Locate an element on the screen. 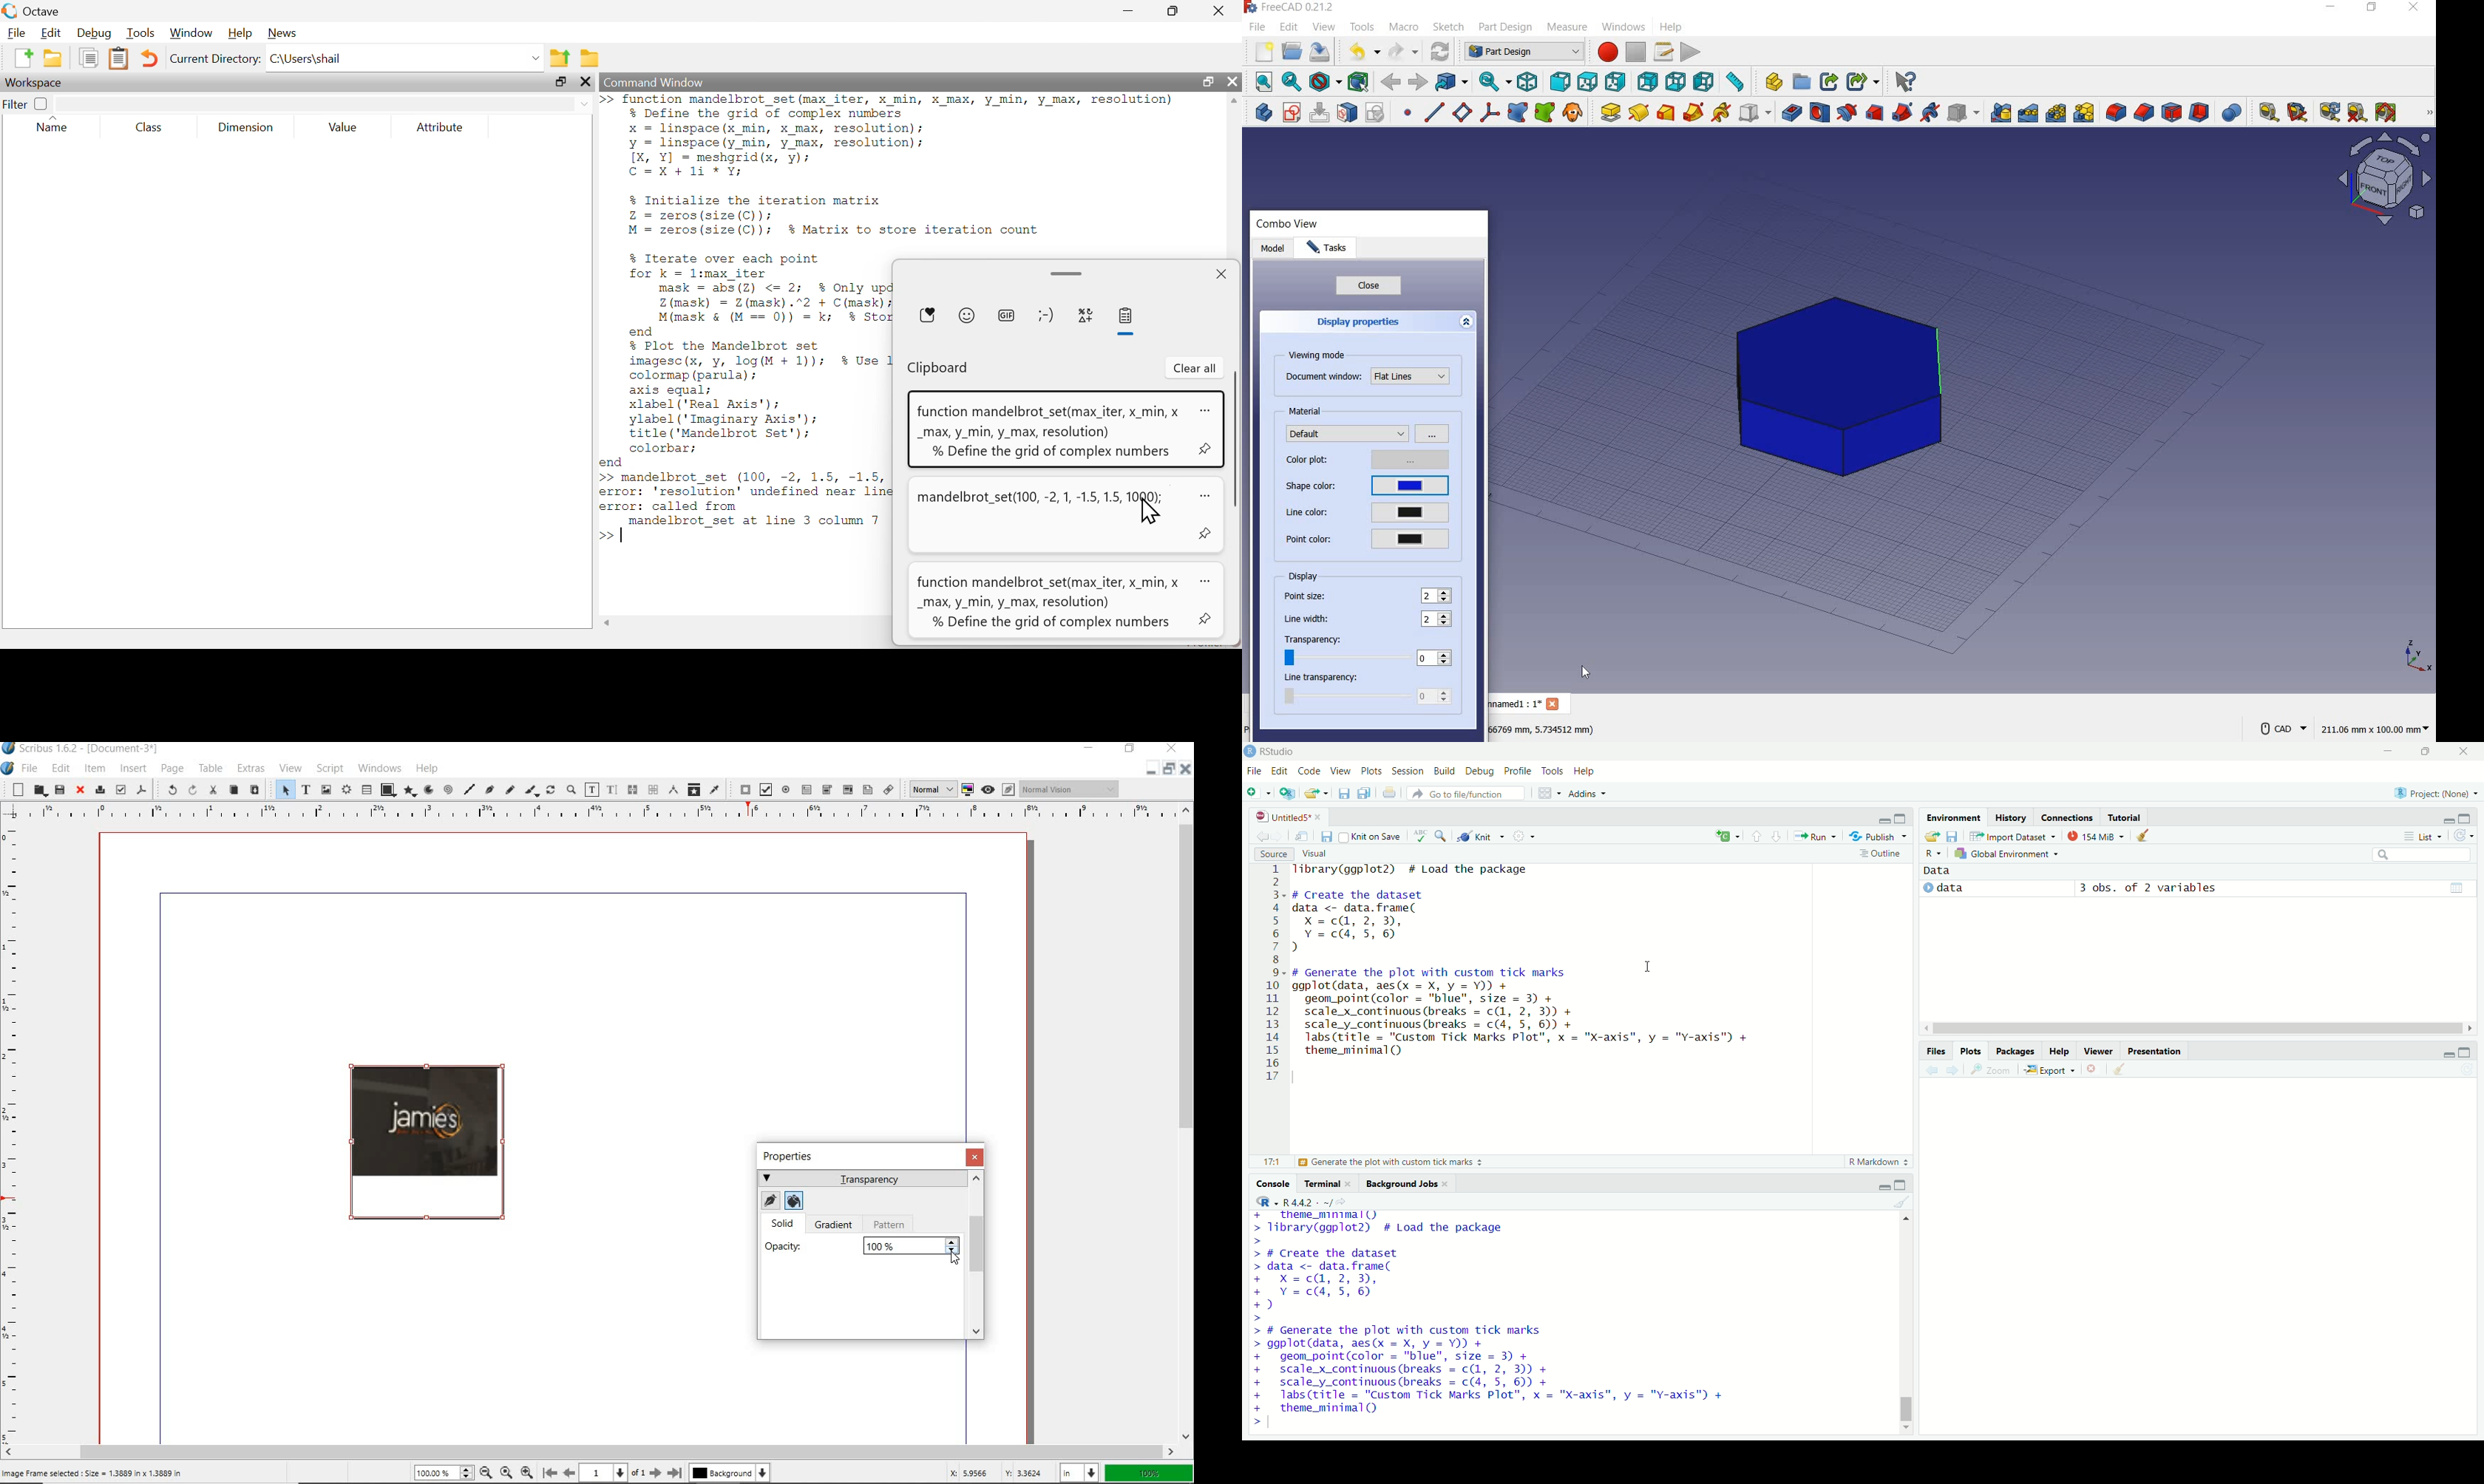 The image size is (2492, 1484). code to generate the plot with custom tick marks is located at coordinates (1499, 1369).